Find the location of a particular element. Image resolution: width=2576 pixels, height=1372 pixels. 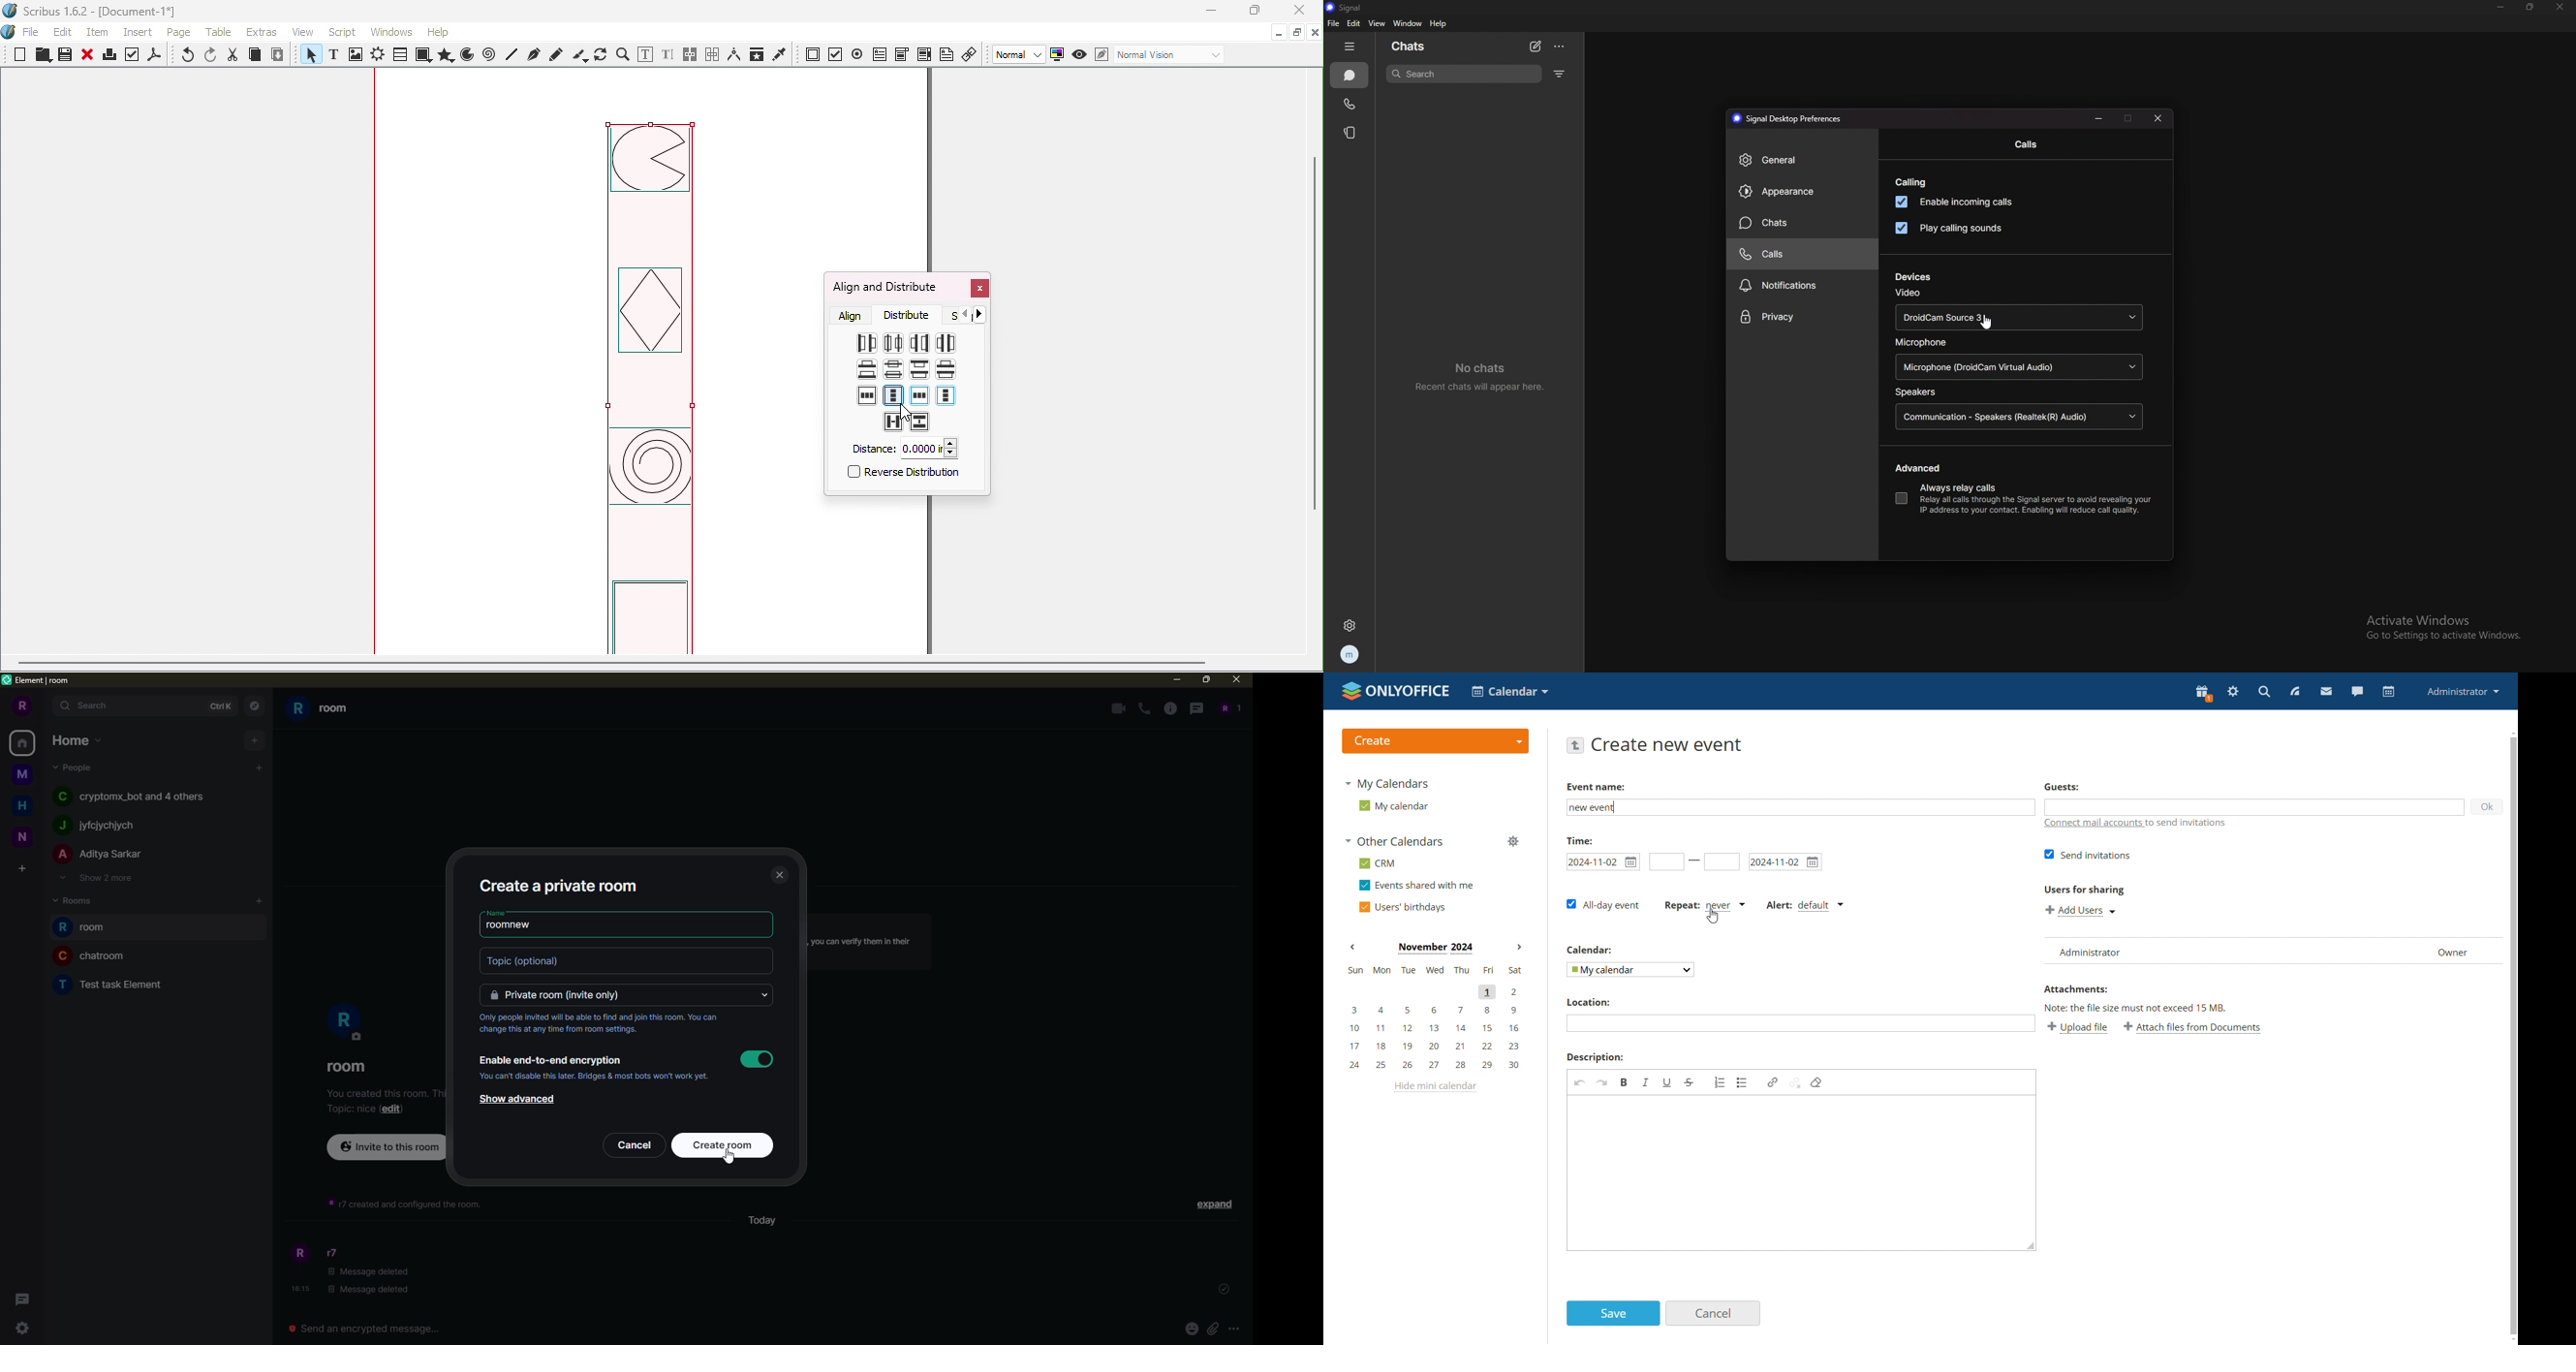

message deleted is located at coordinates (375, 1280).